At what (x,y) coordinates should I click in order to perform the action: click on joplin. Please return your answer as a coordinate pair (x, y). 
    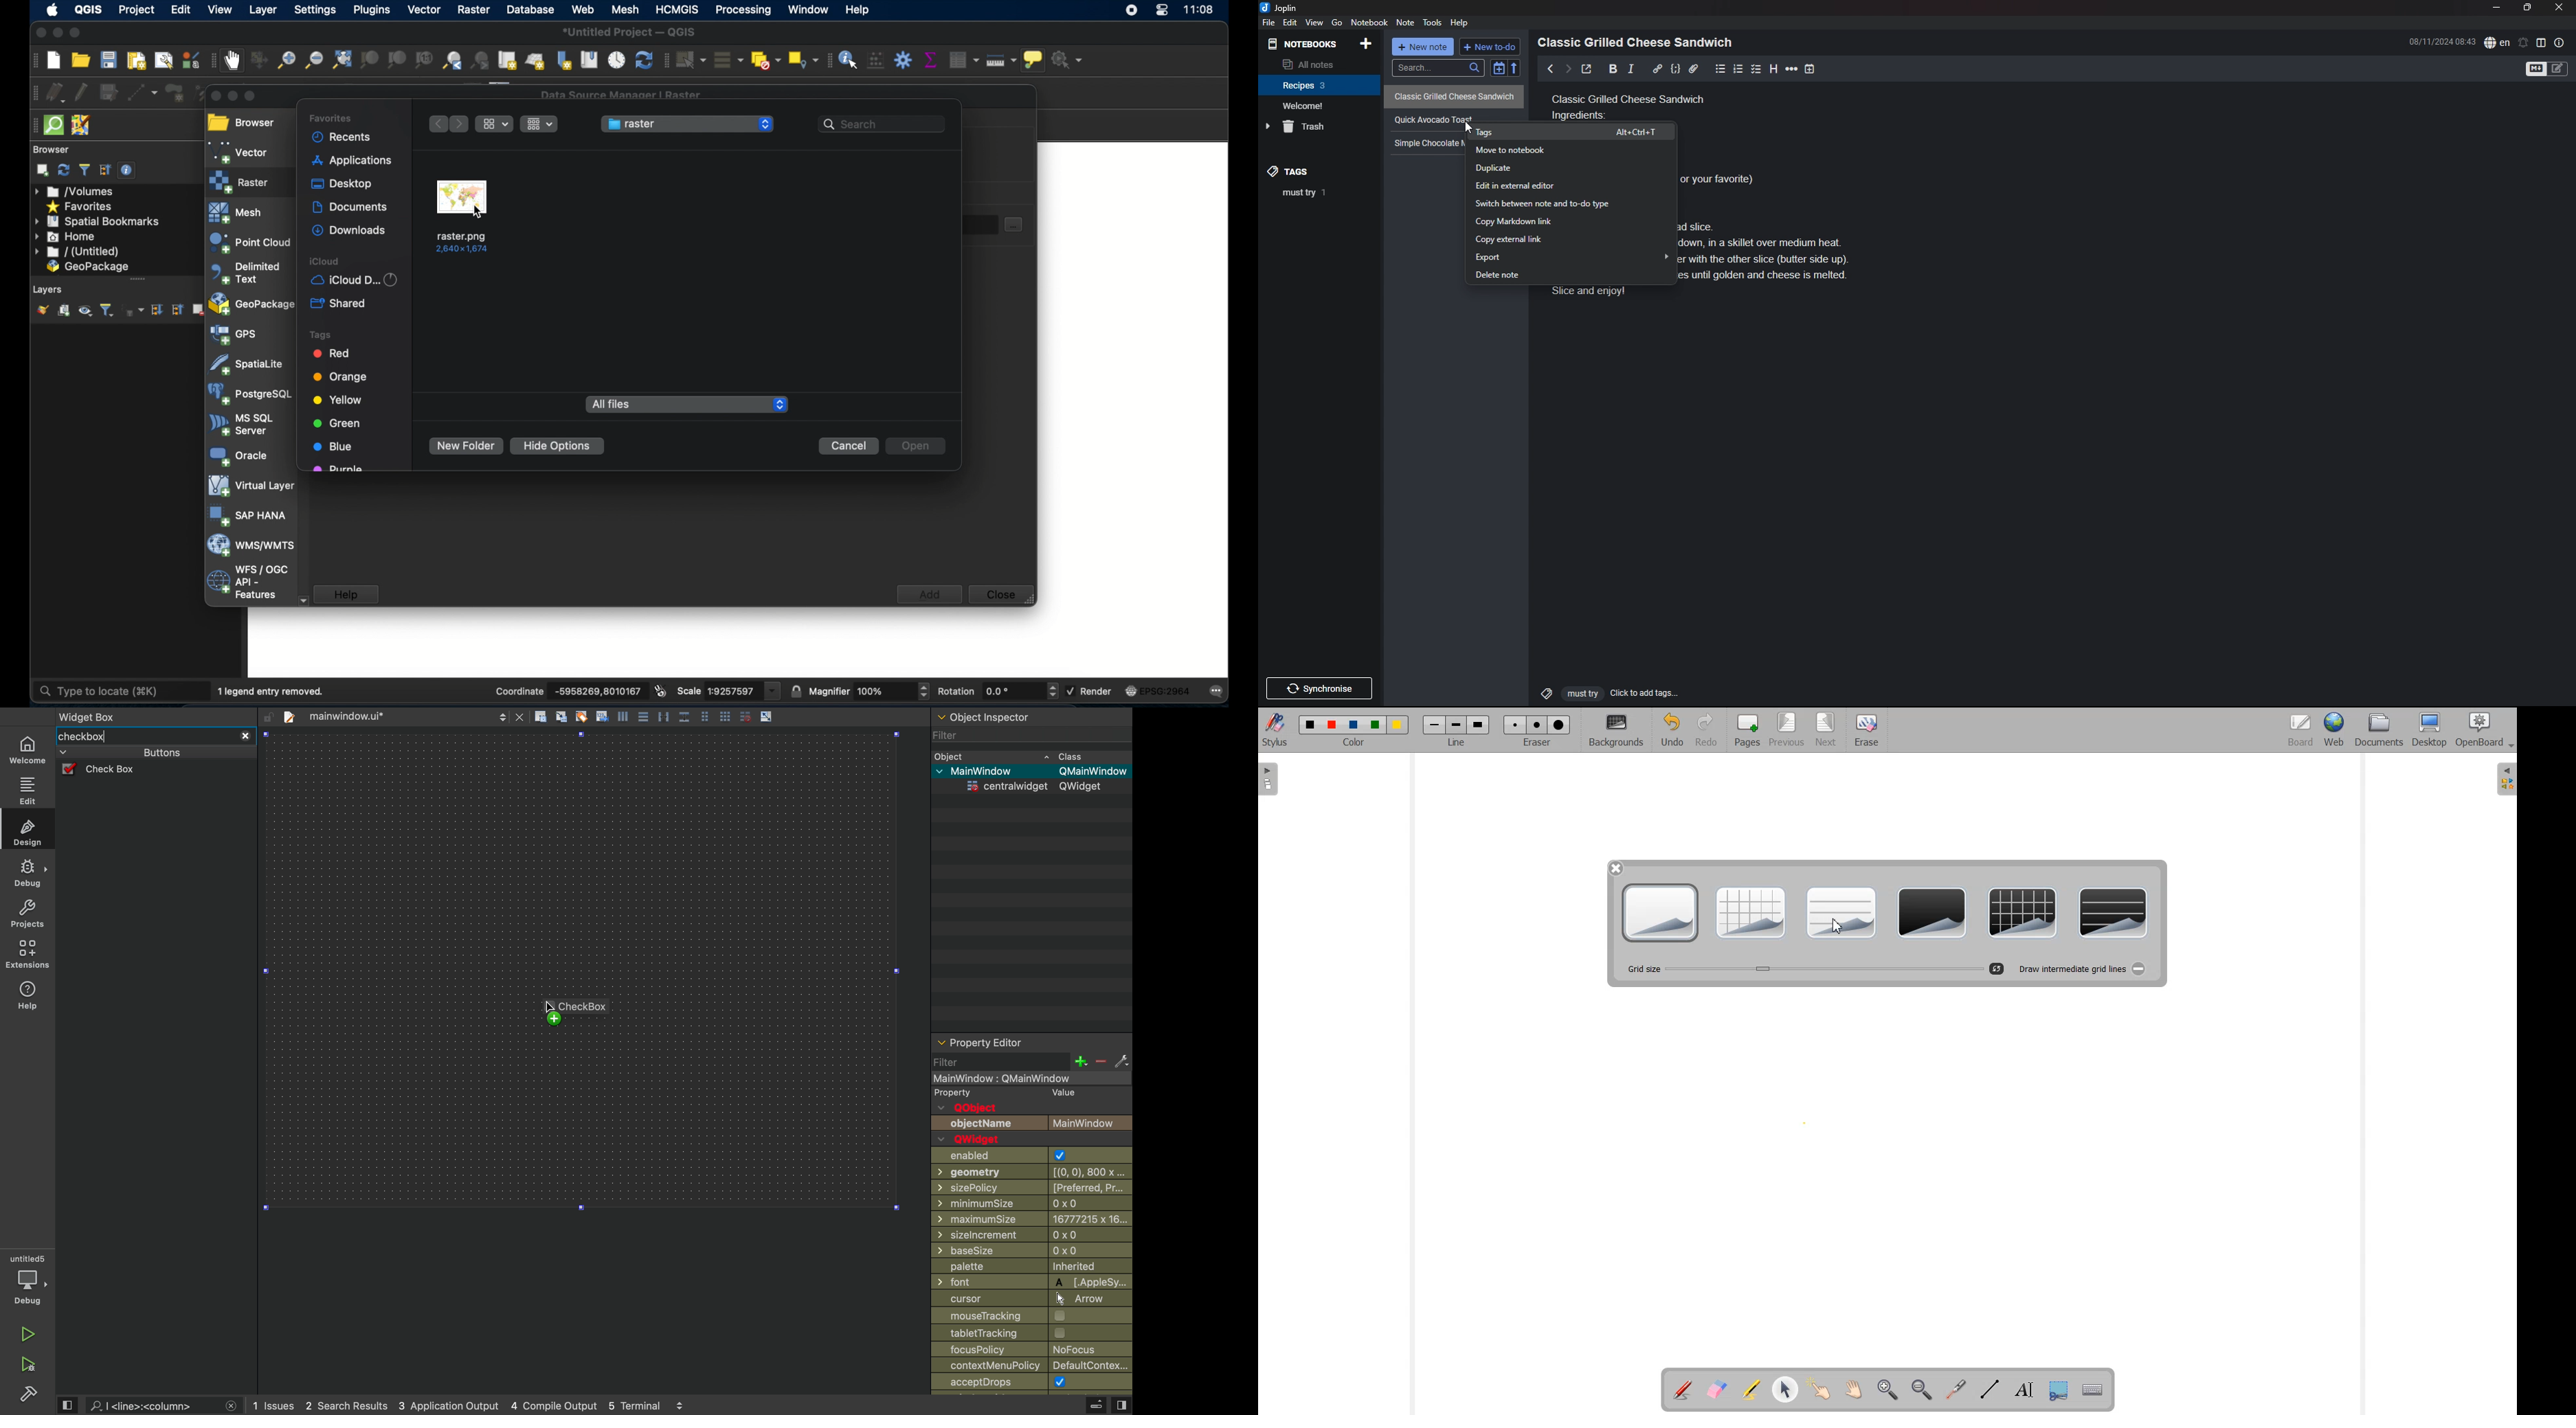
    Looking at the image, I should click on (1281, 8).